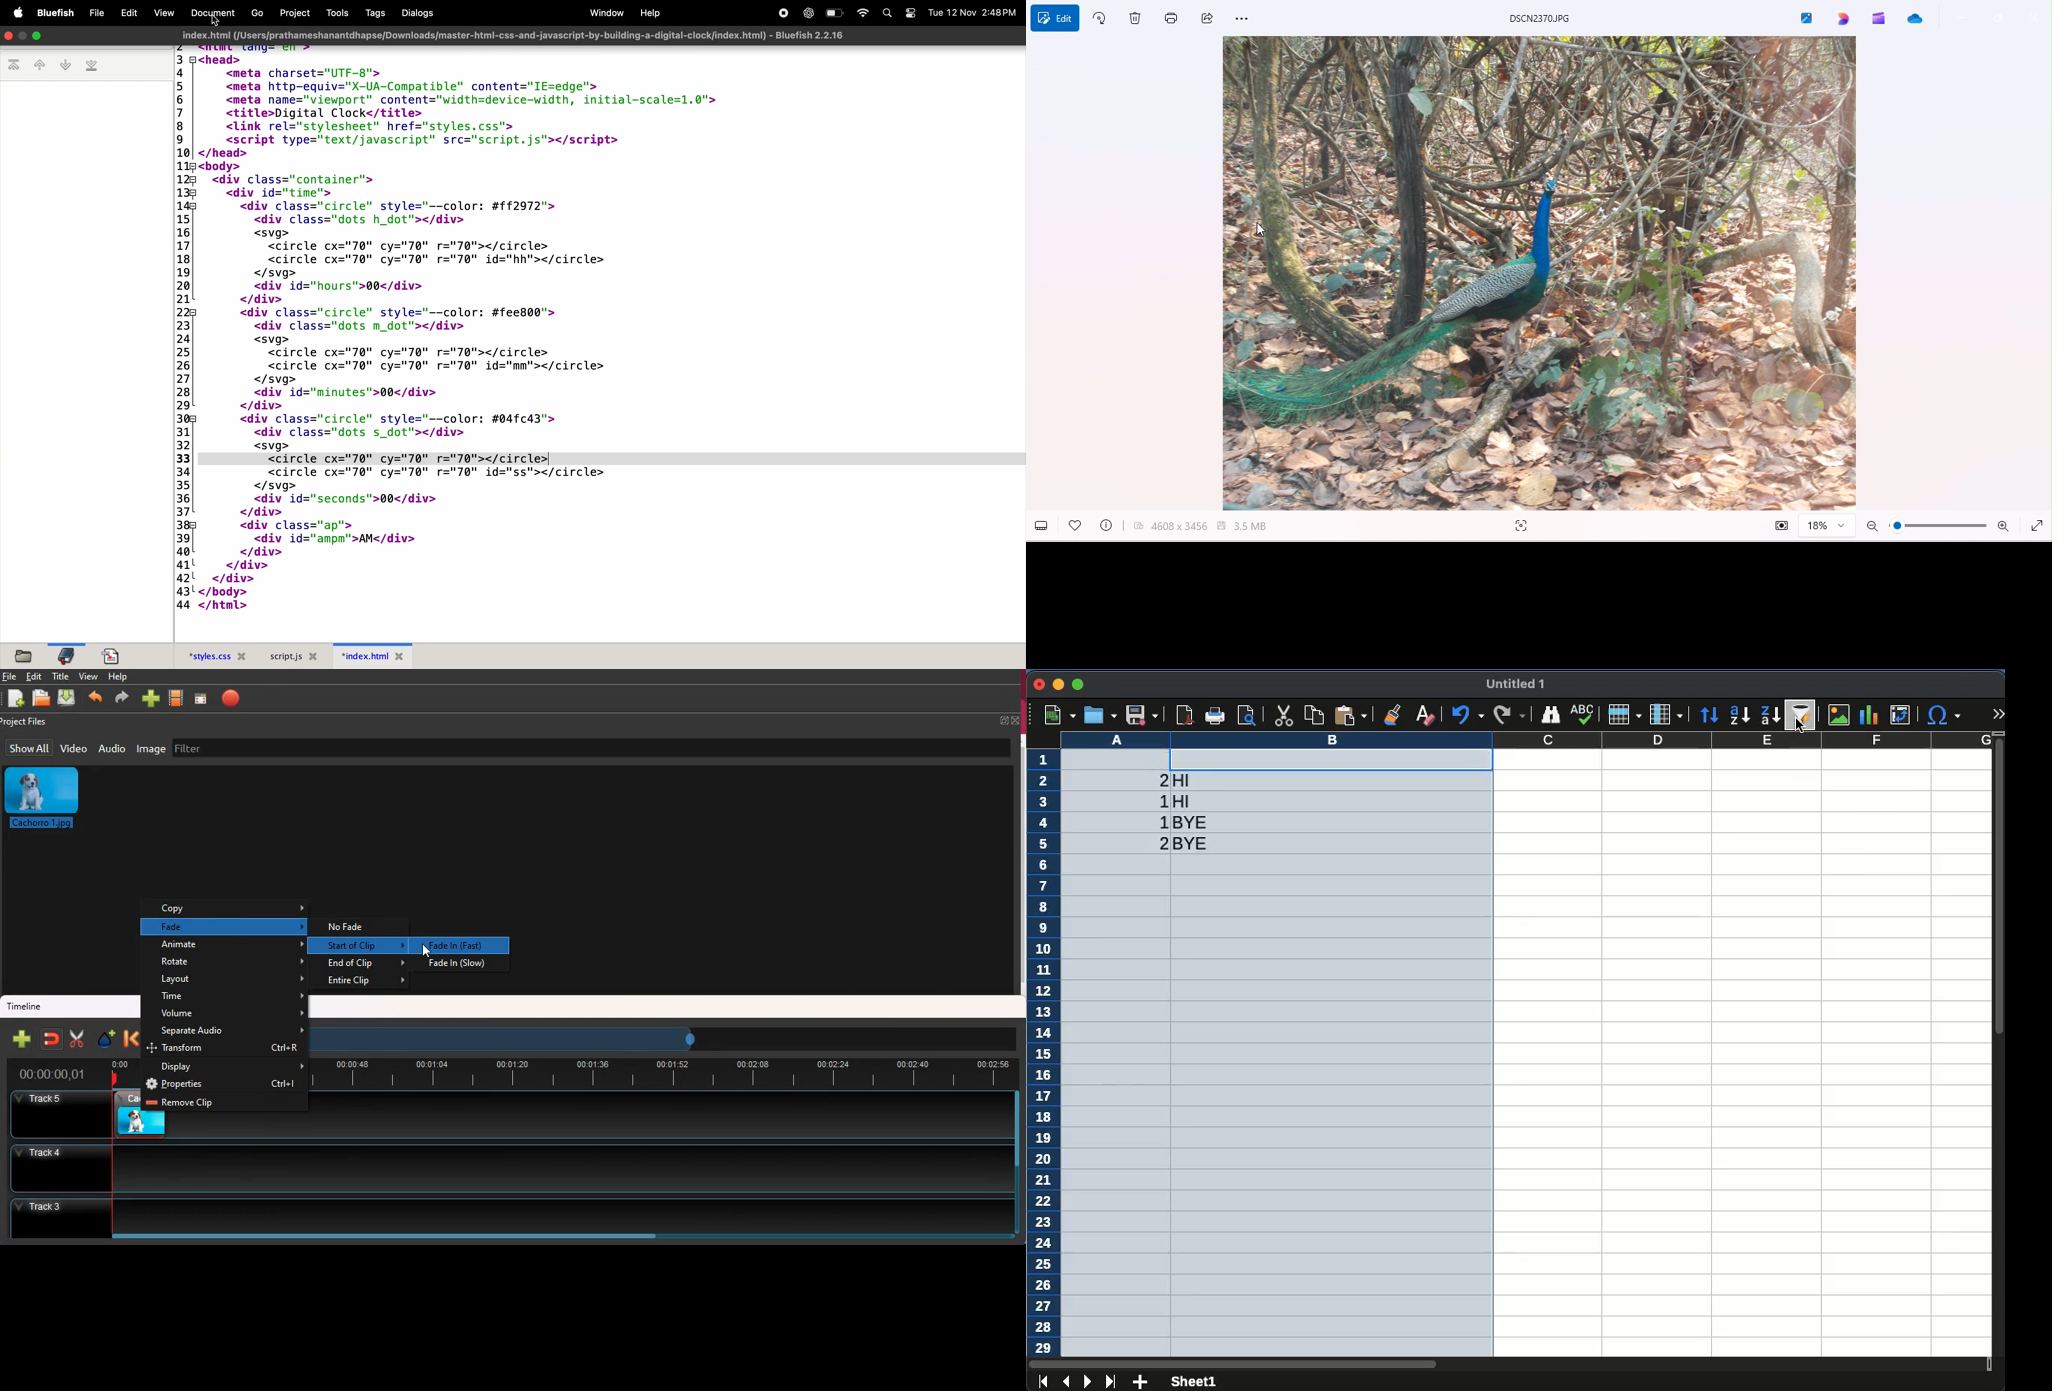  What do you see at coordinates (30, 722) in the screenshot?
I see `project files` at bounding box center [30, 722].